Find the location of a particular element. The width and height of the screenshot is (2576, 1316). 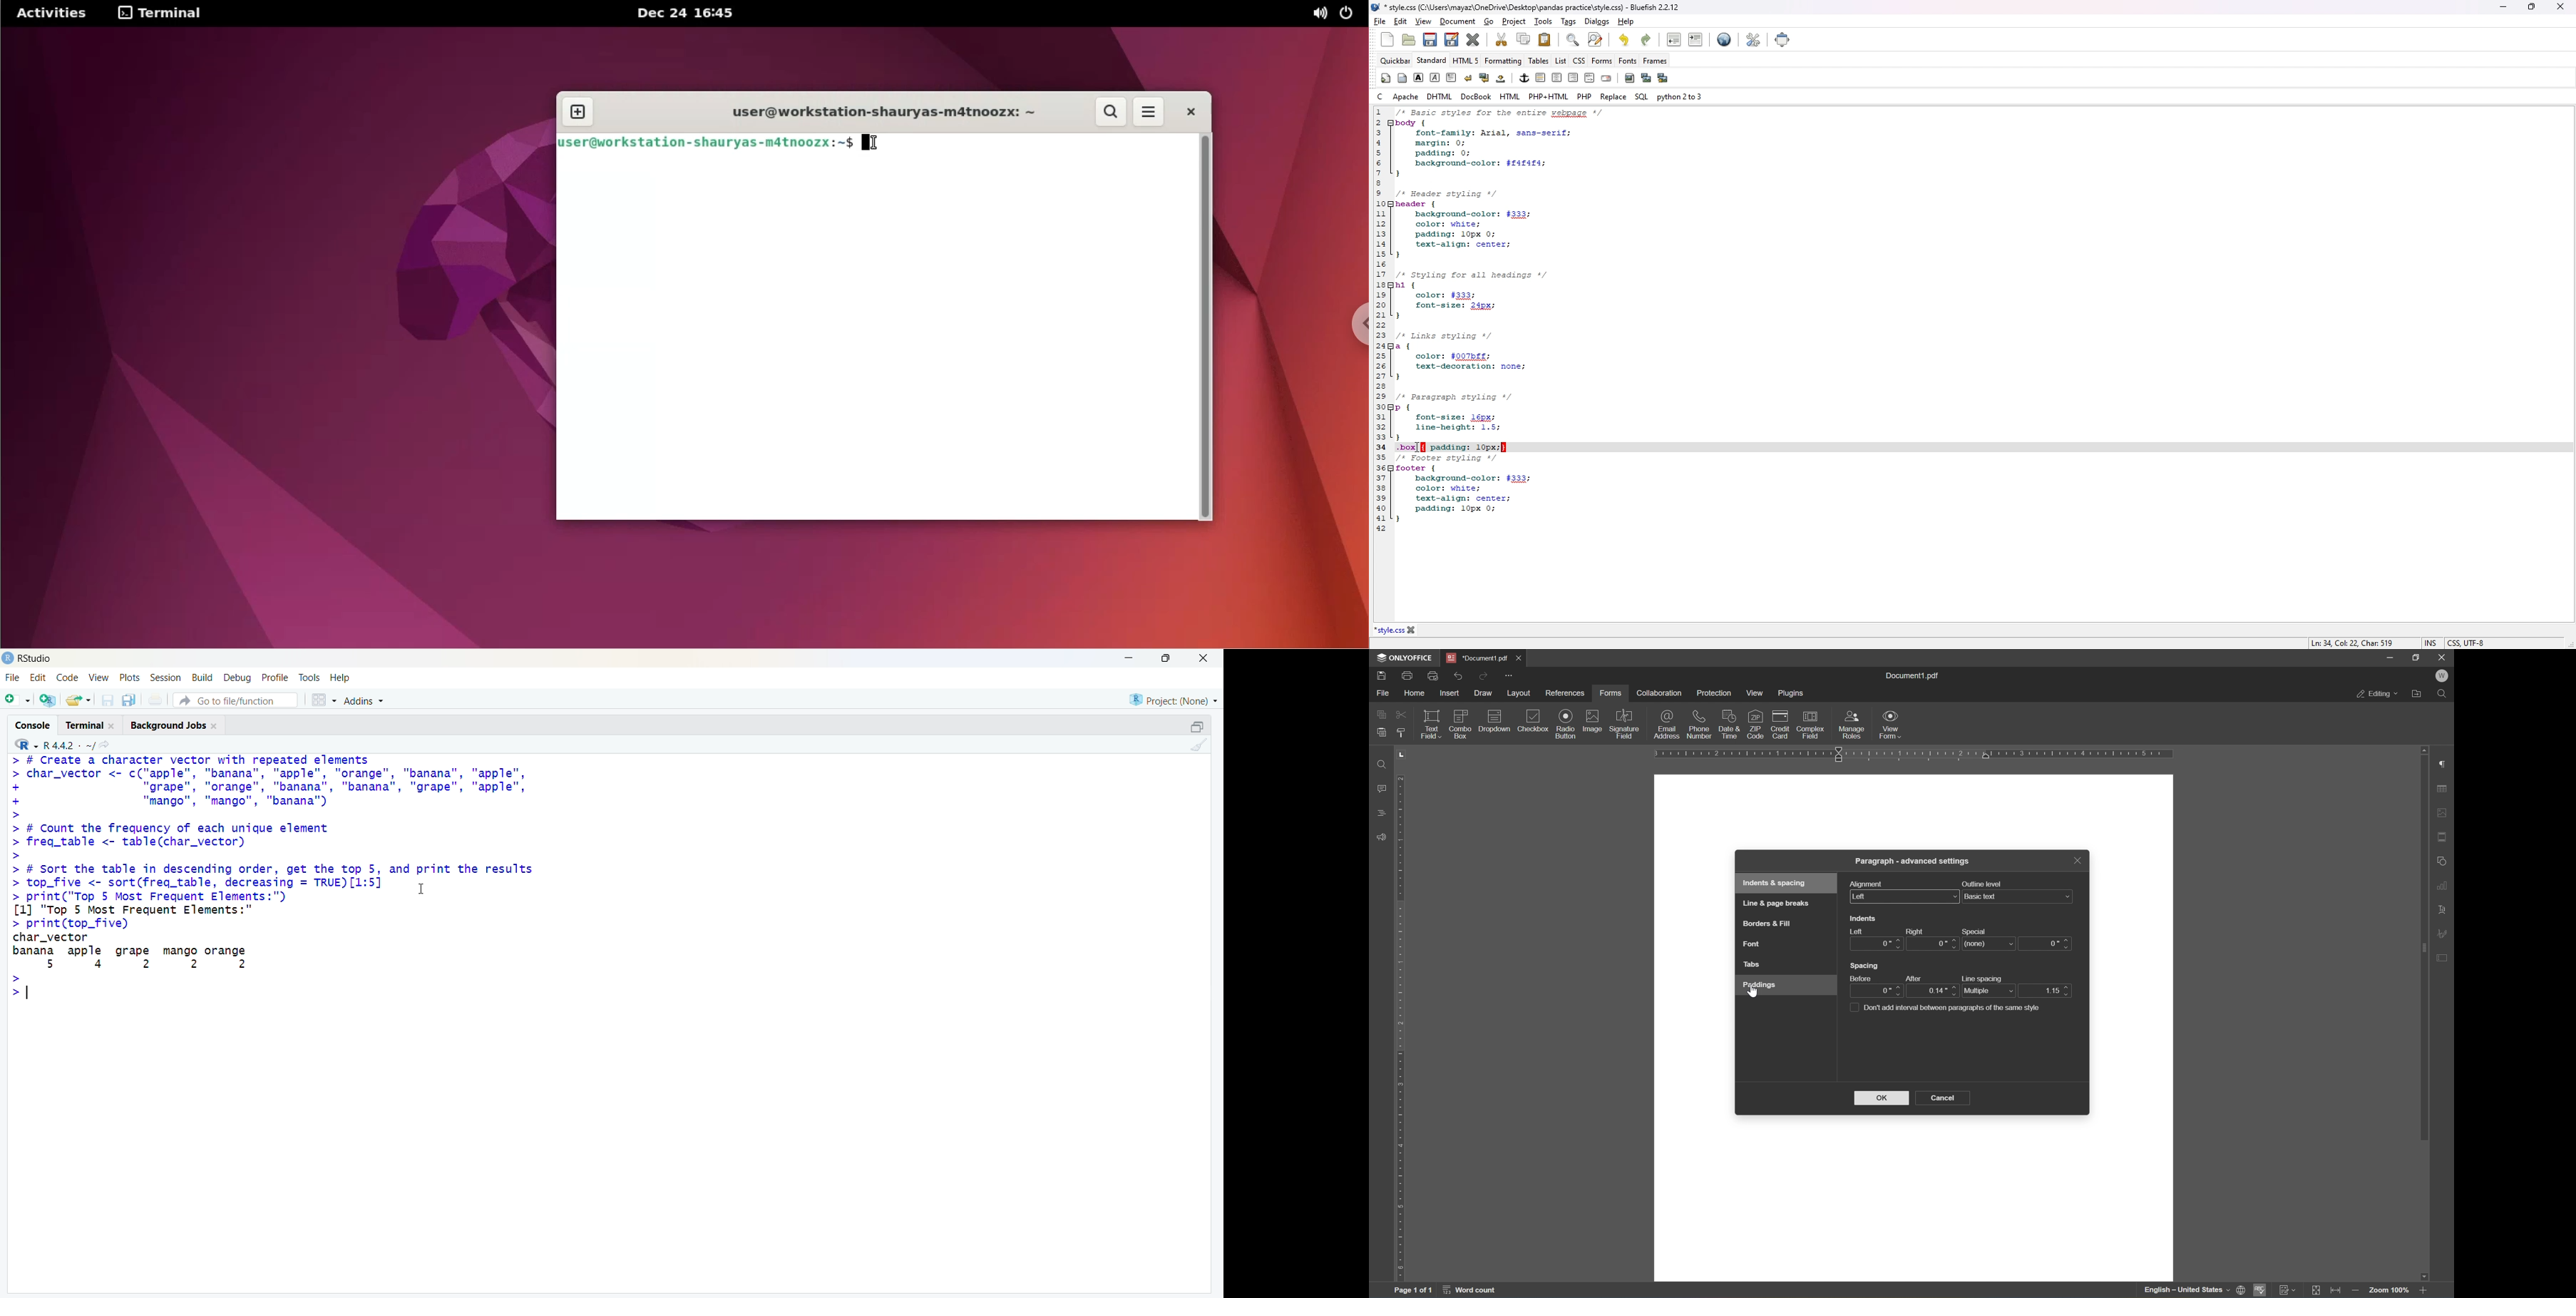

Terminal is located at coordinates (91, 724).